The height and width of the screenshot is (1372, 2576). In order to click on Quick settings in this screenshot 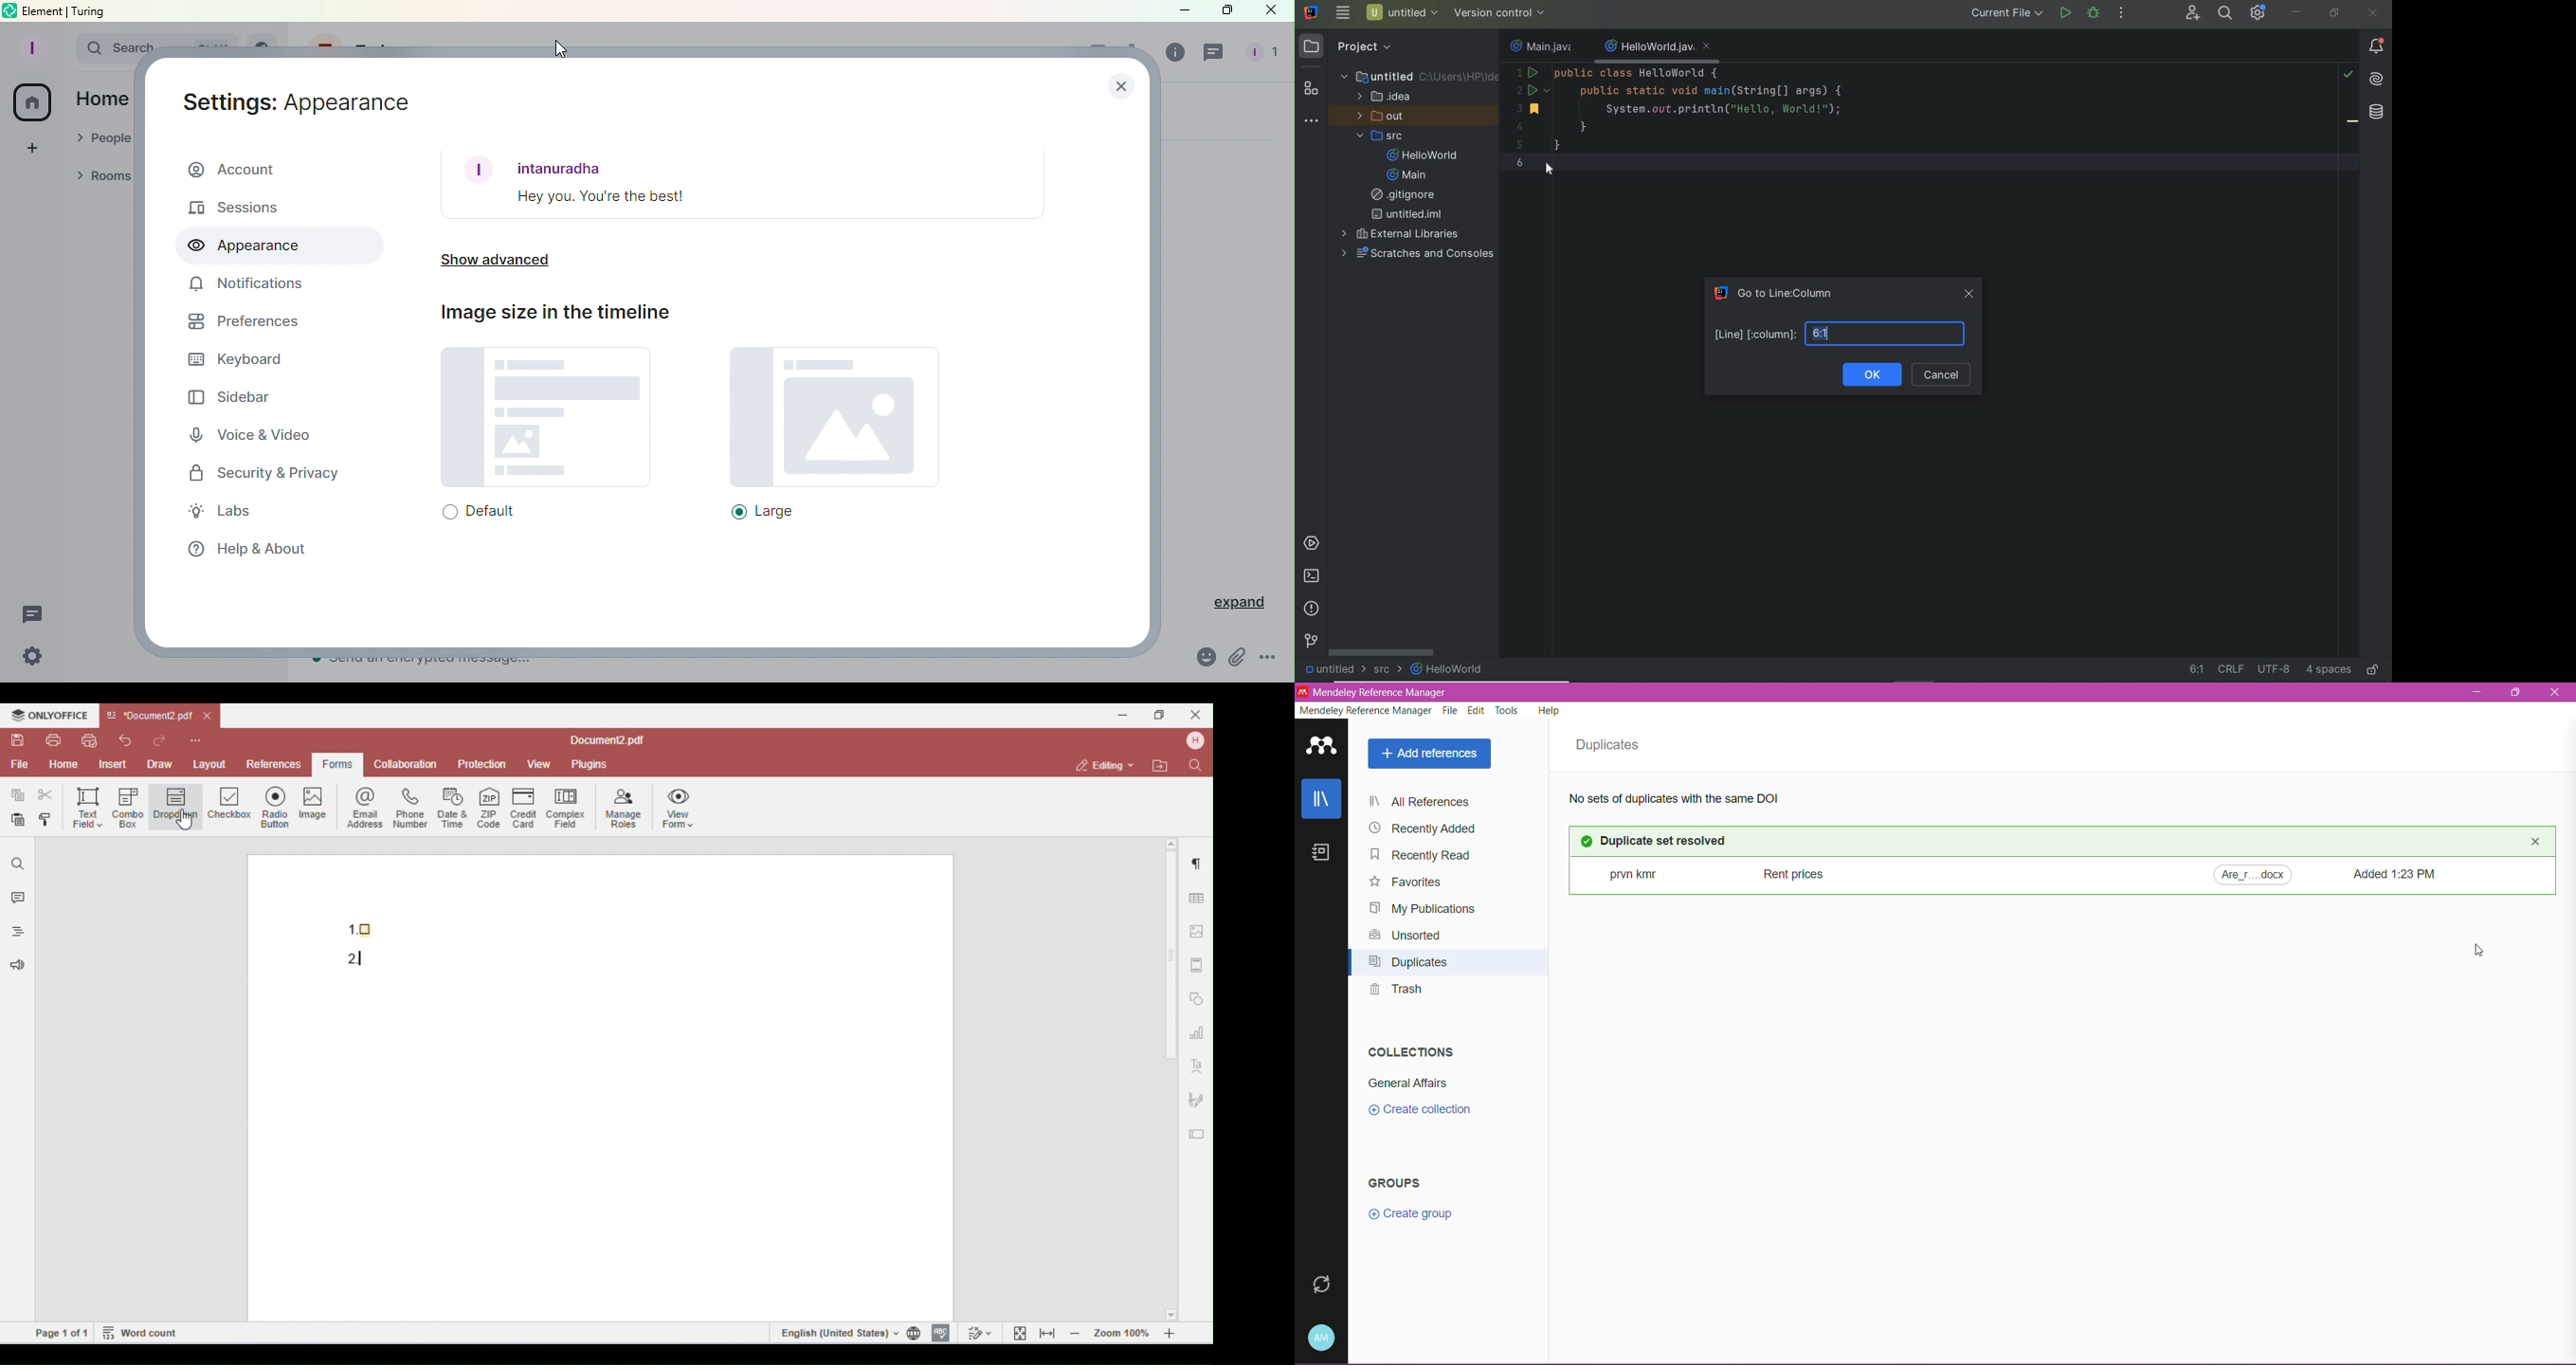, I will do `click(27, 659)`.